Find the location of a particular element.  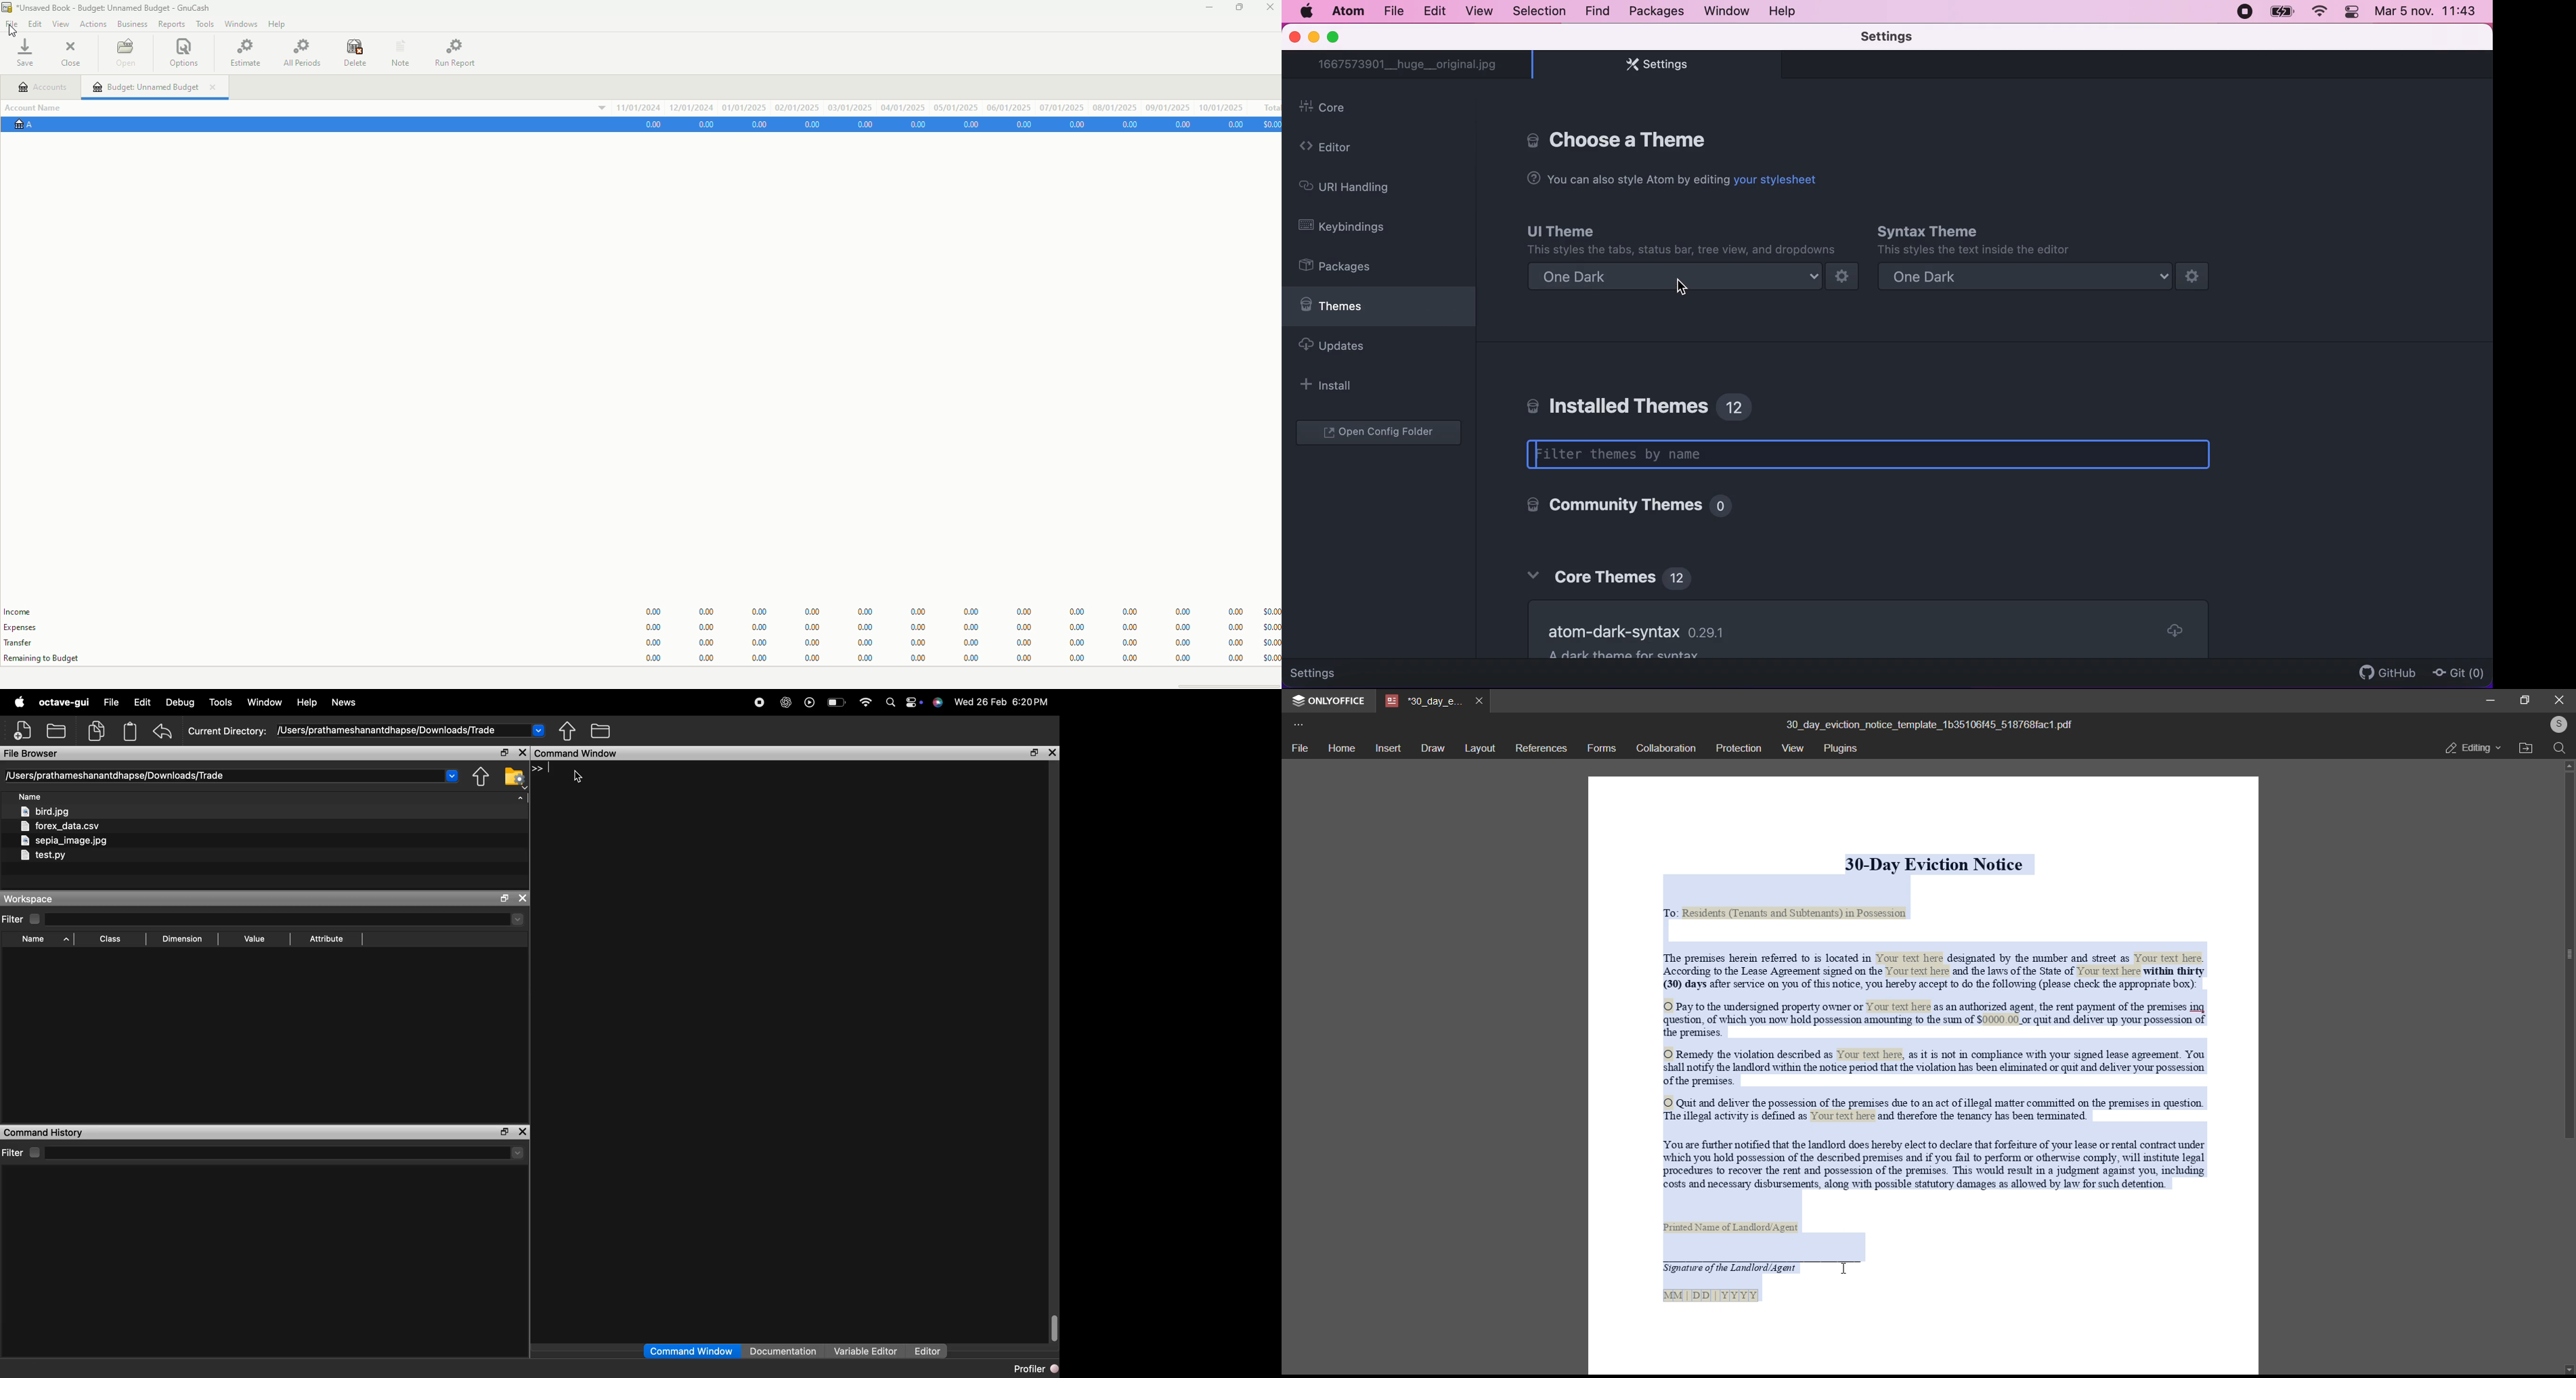

Run Report is located at coordinates (460, 50).